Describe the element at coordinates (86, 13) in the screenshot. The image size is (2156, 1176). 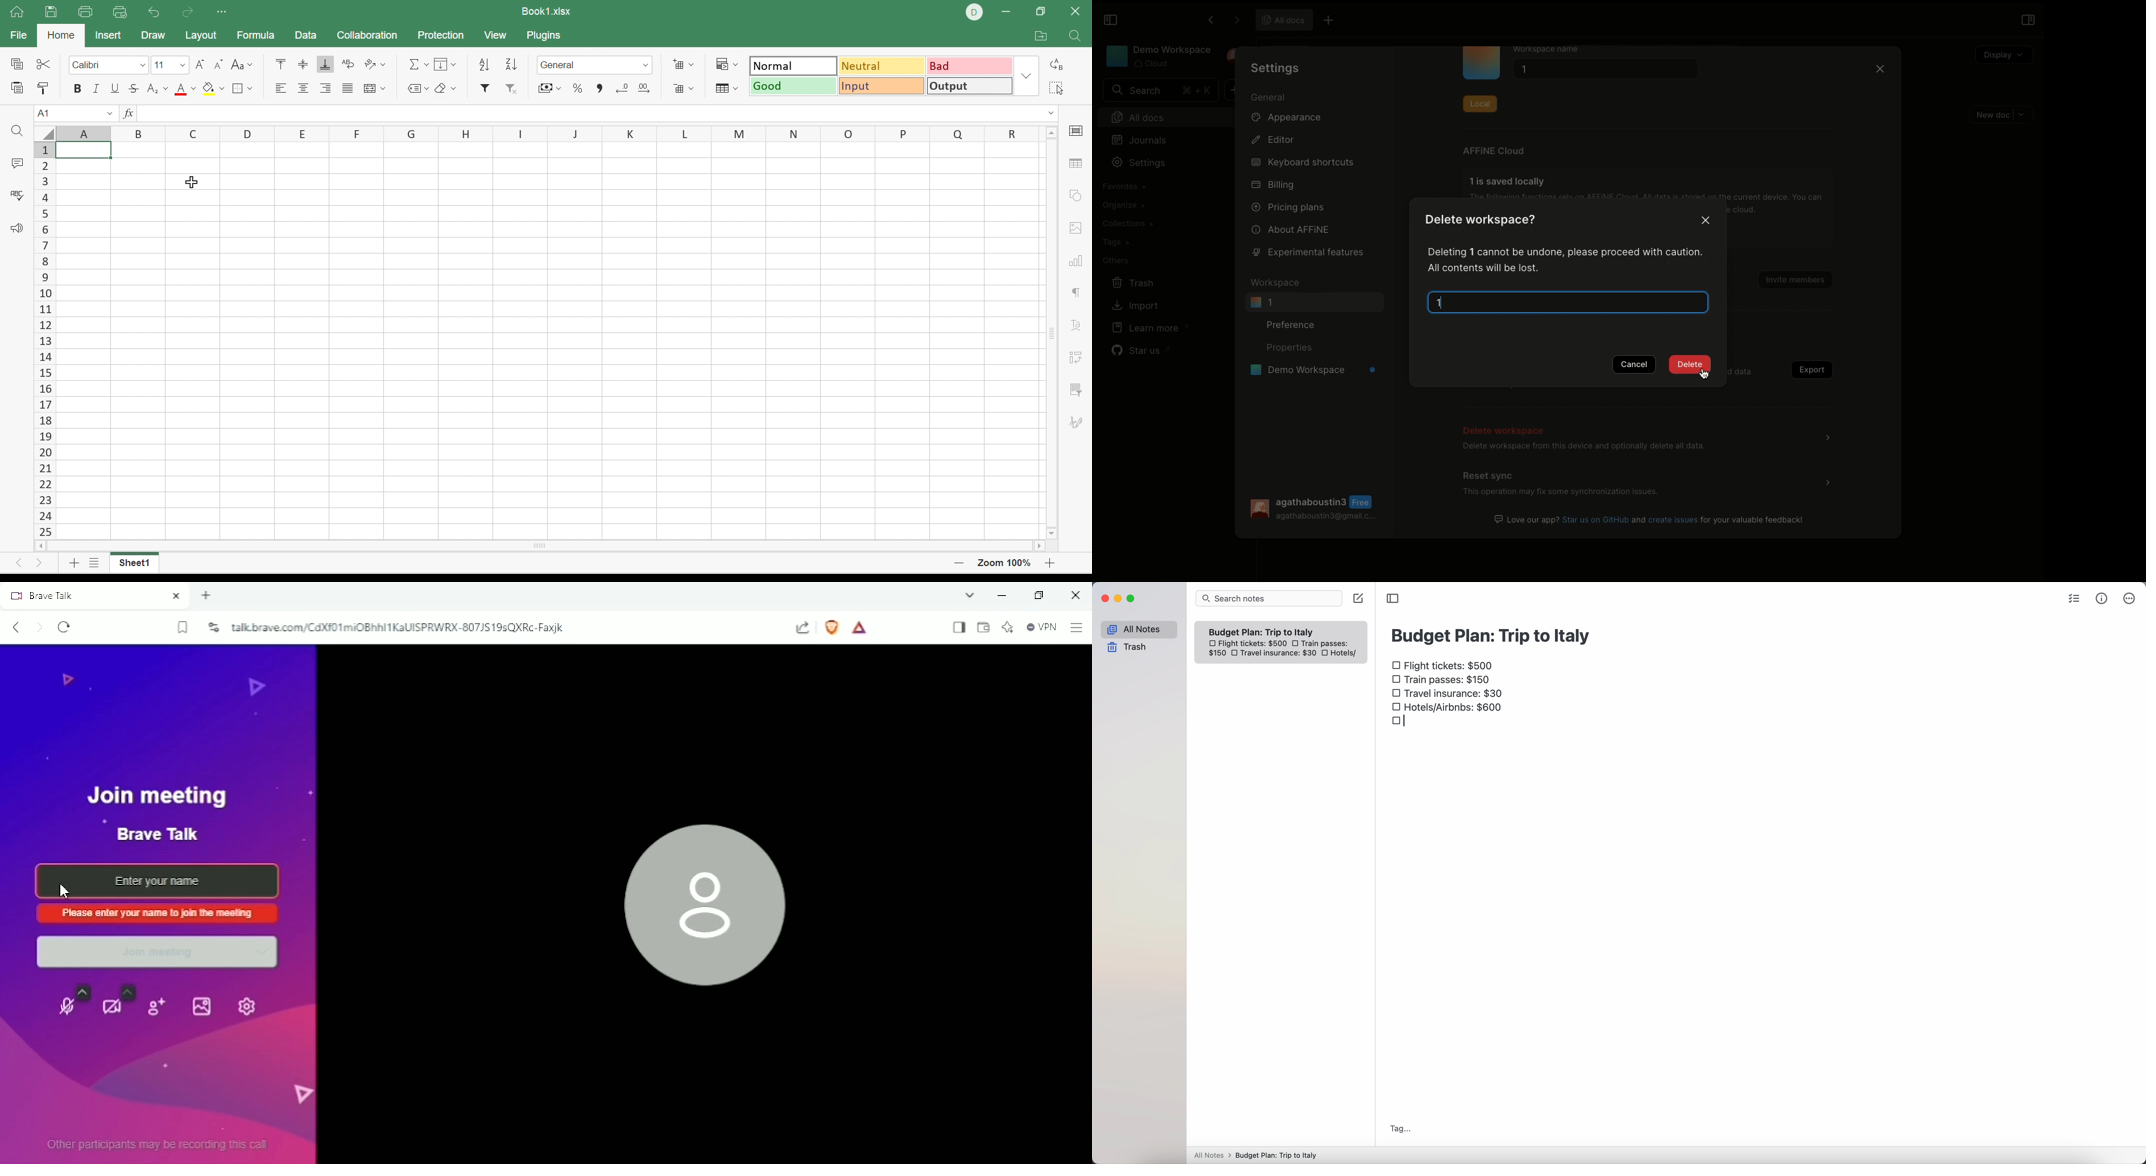
I see `Print` at that location.